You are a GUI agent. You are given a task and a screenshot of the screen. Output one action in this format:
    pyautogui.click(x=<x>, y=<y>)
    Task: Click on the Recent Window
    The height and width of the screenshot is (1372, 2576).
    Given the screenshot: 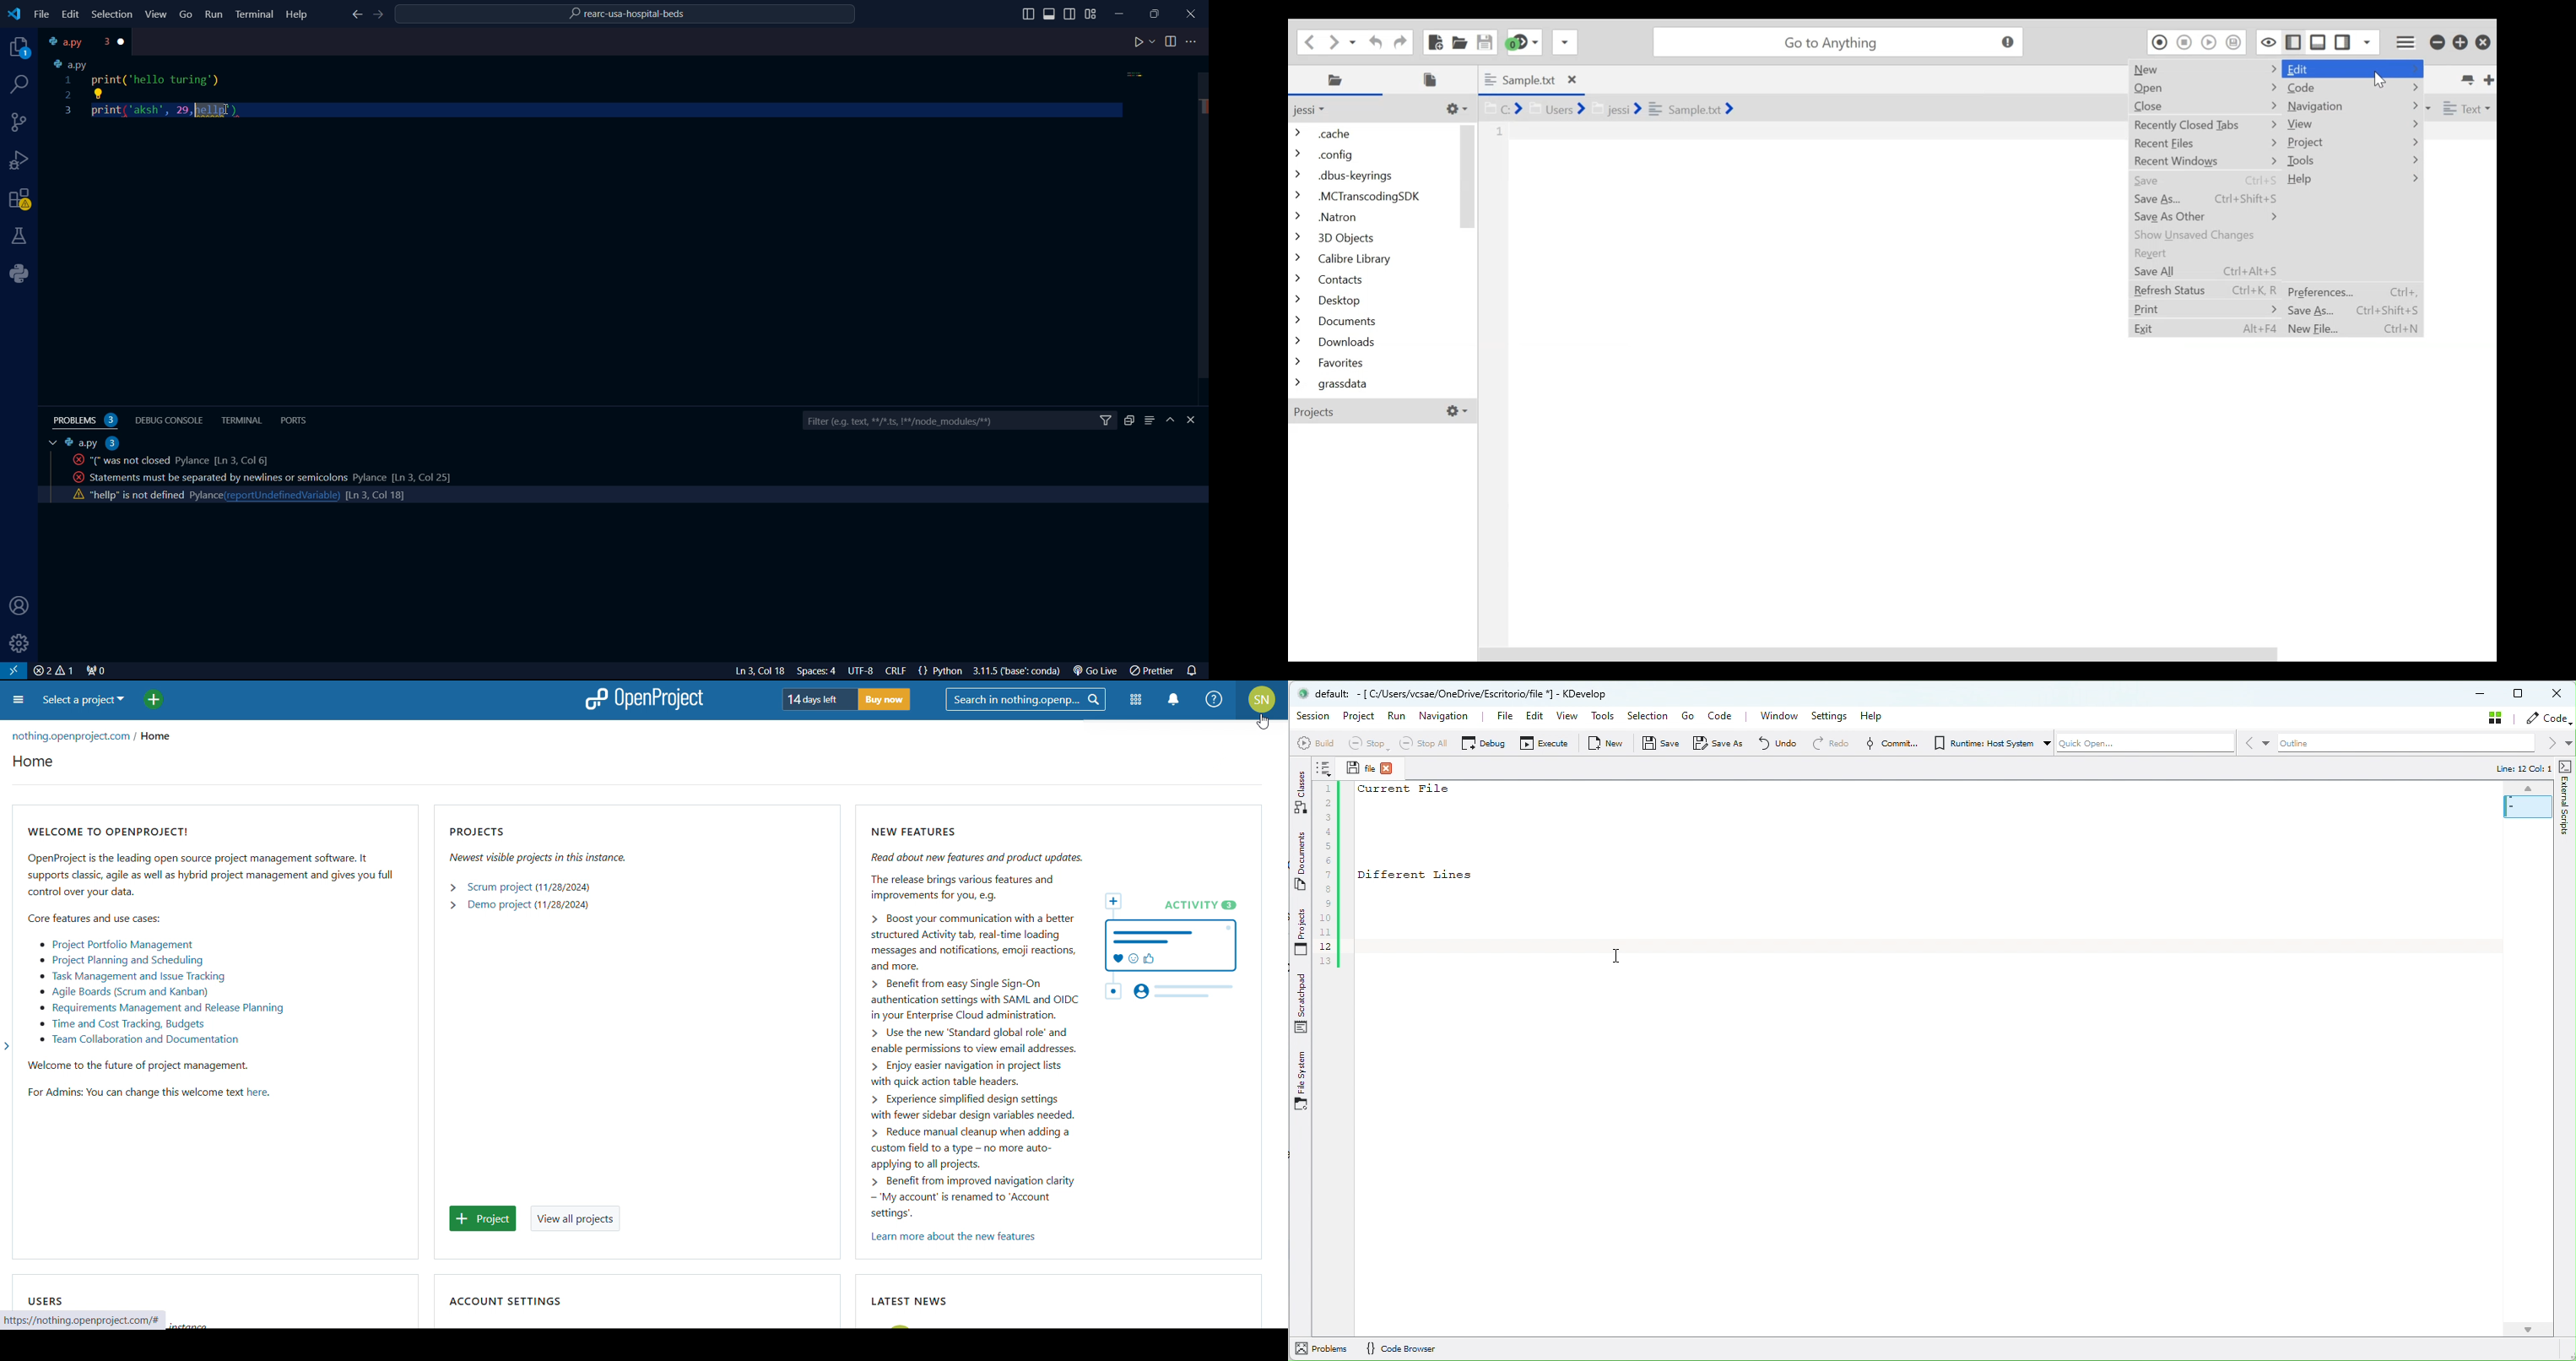 What is the action you would take?
    pyautogui.click(x=2204, y=161)
    